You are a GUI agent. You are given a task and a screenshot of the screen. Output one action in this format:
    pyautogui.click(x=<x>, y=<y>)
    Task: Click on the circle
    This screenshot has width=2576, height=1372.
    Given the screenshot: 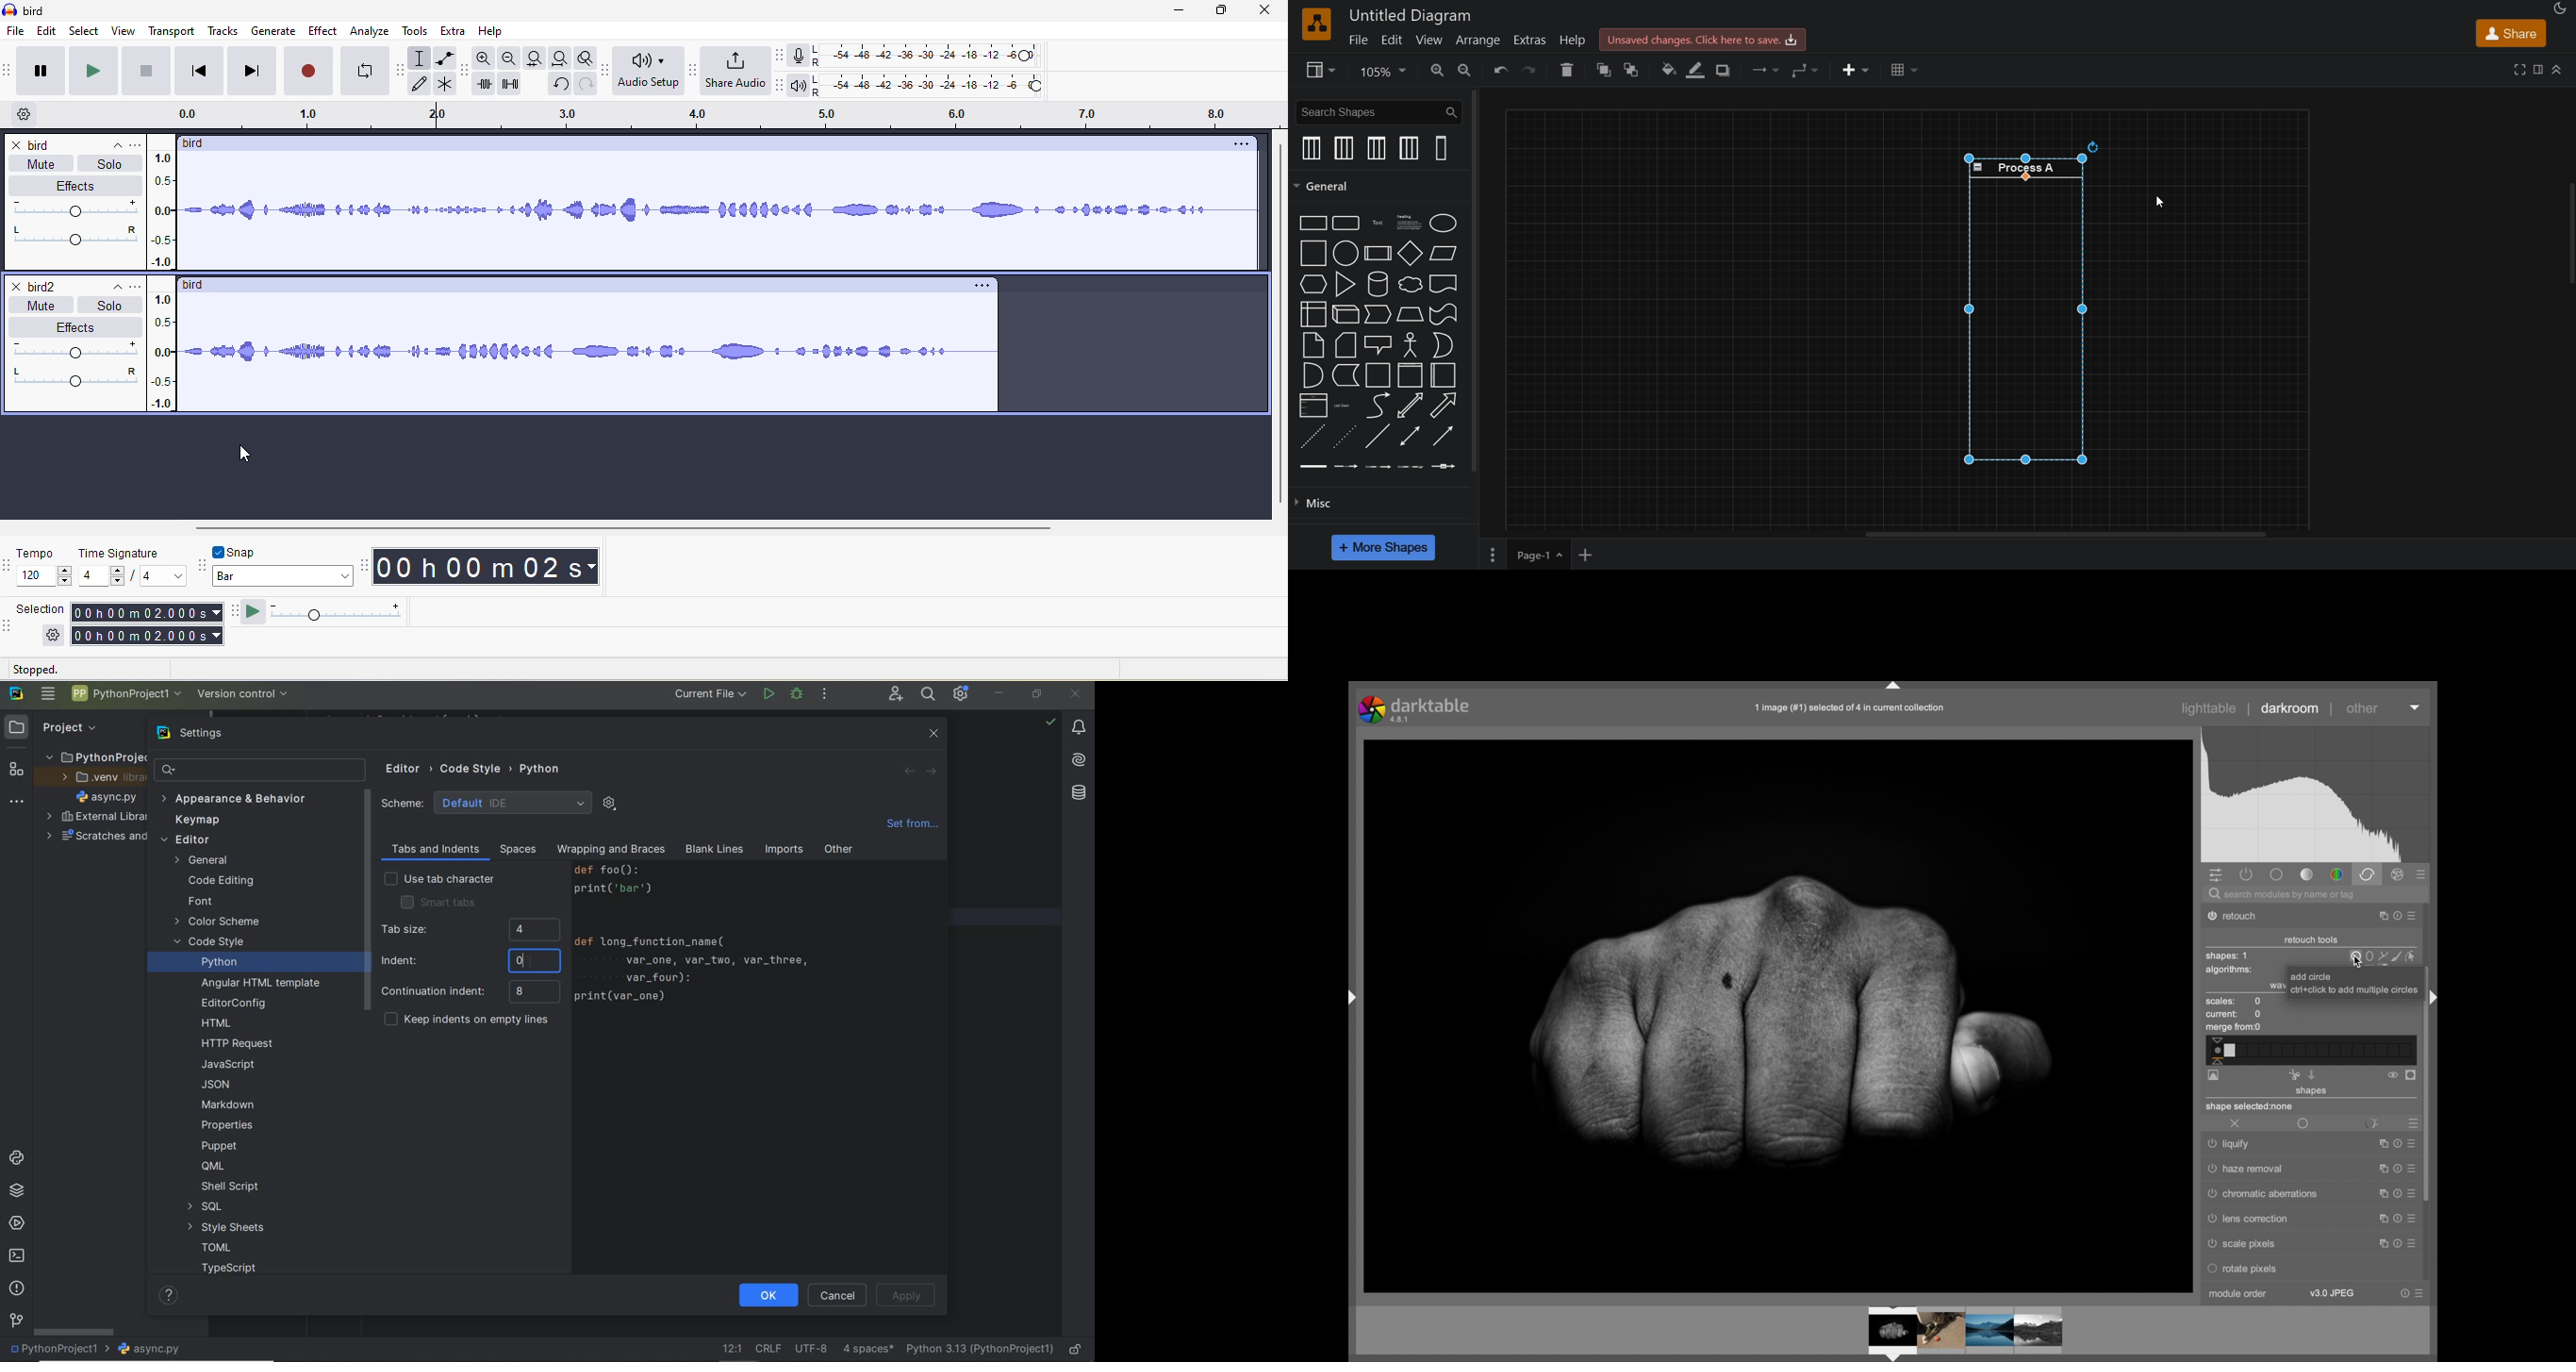 What is the action you would take?
    pyautogui.click(x=1346, y=254)
    